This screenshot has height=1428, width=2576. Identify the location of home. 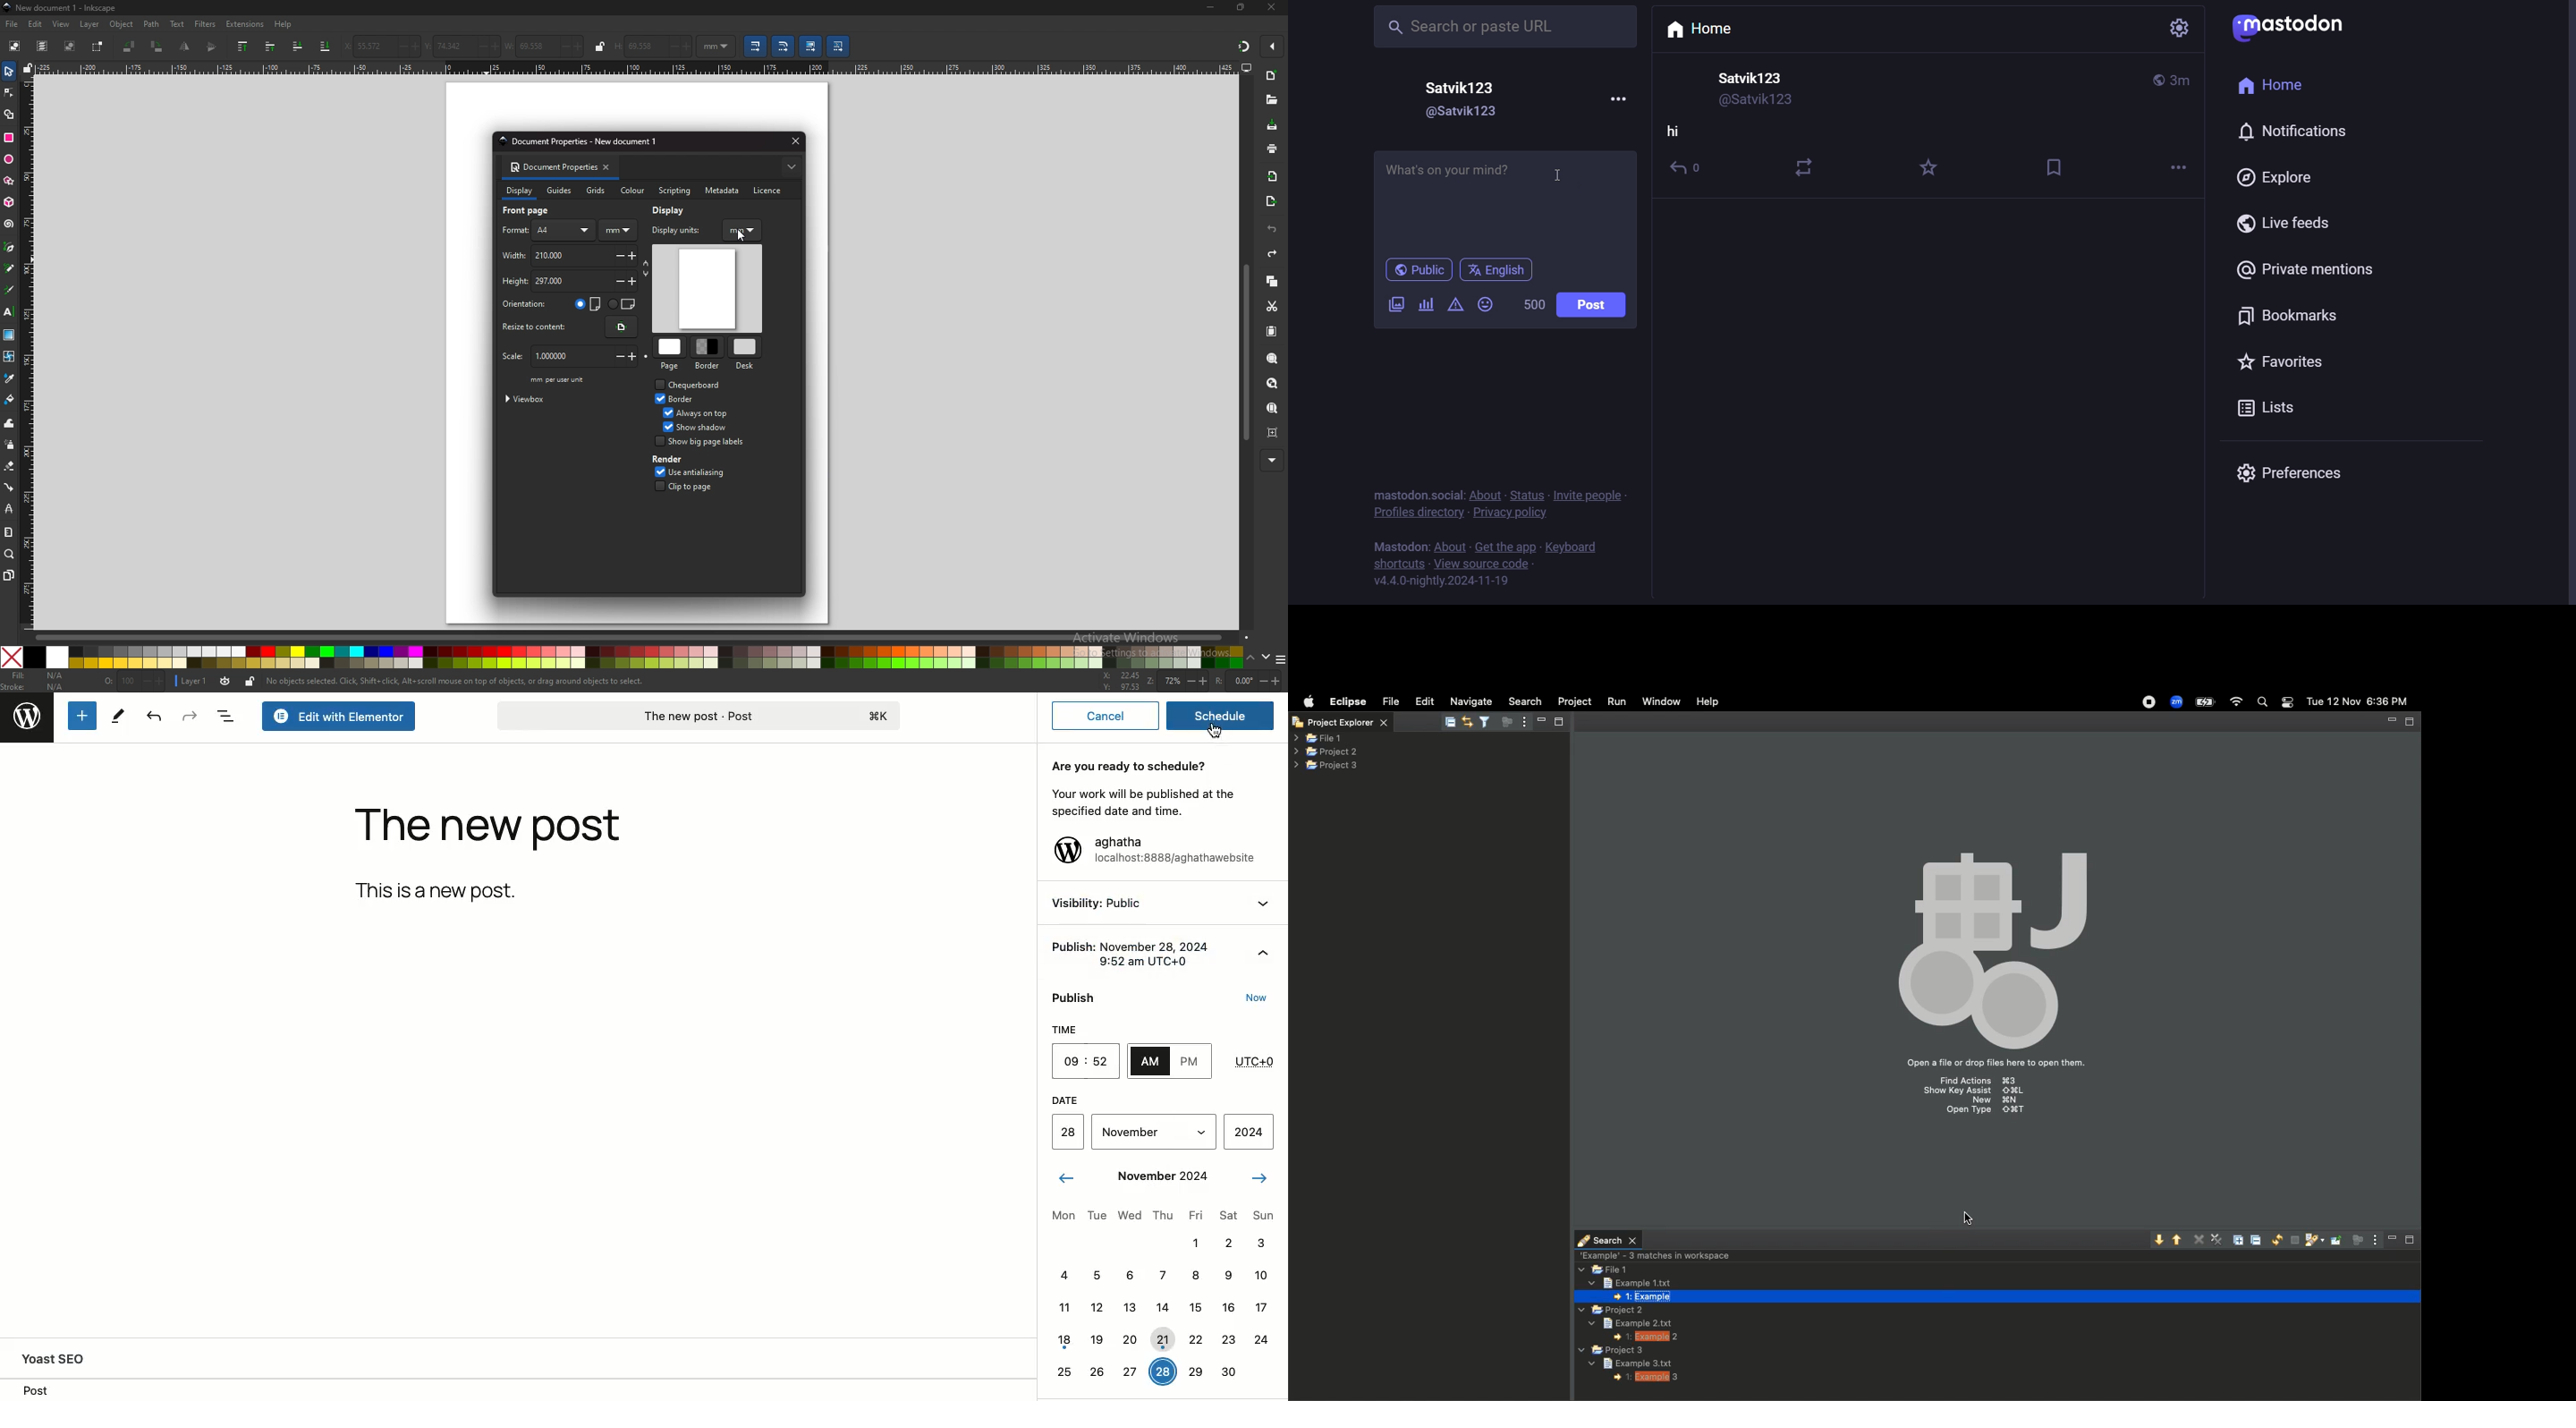
(2270, 87).